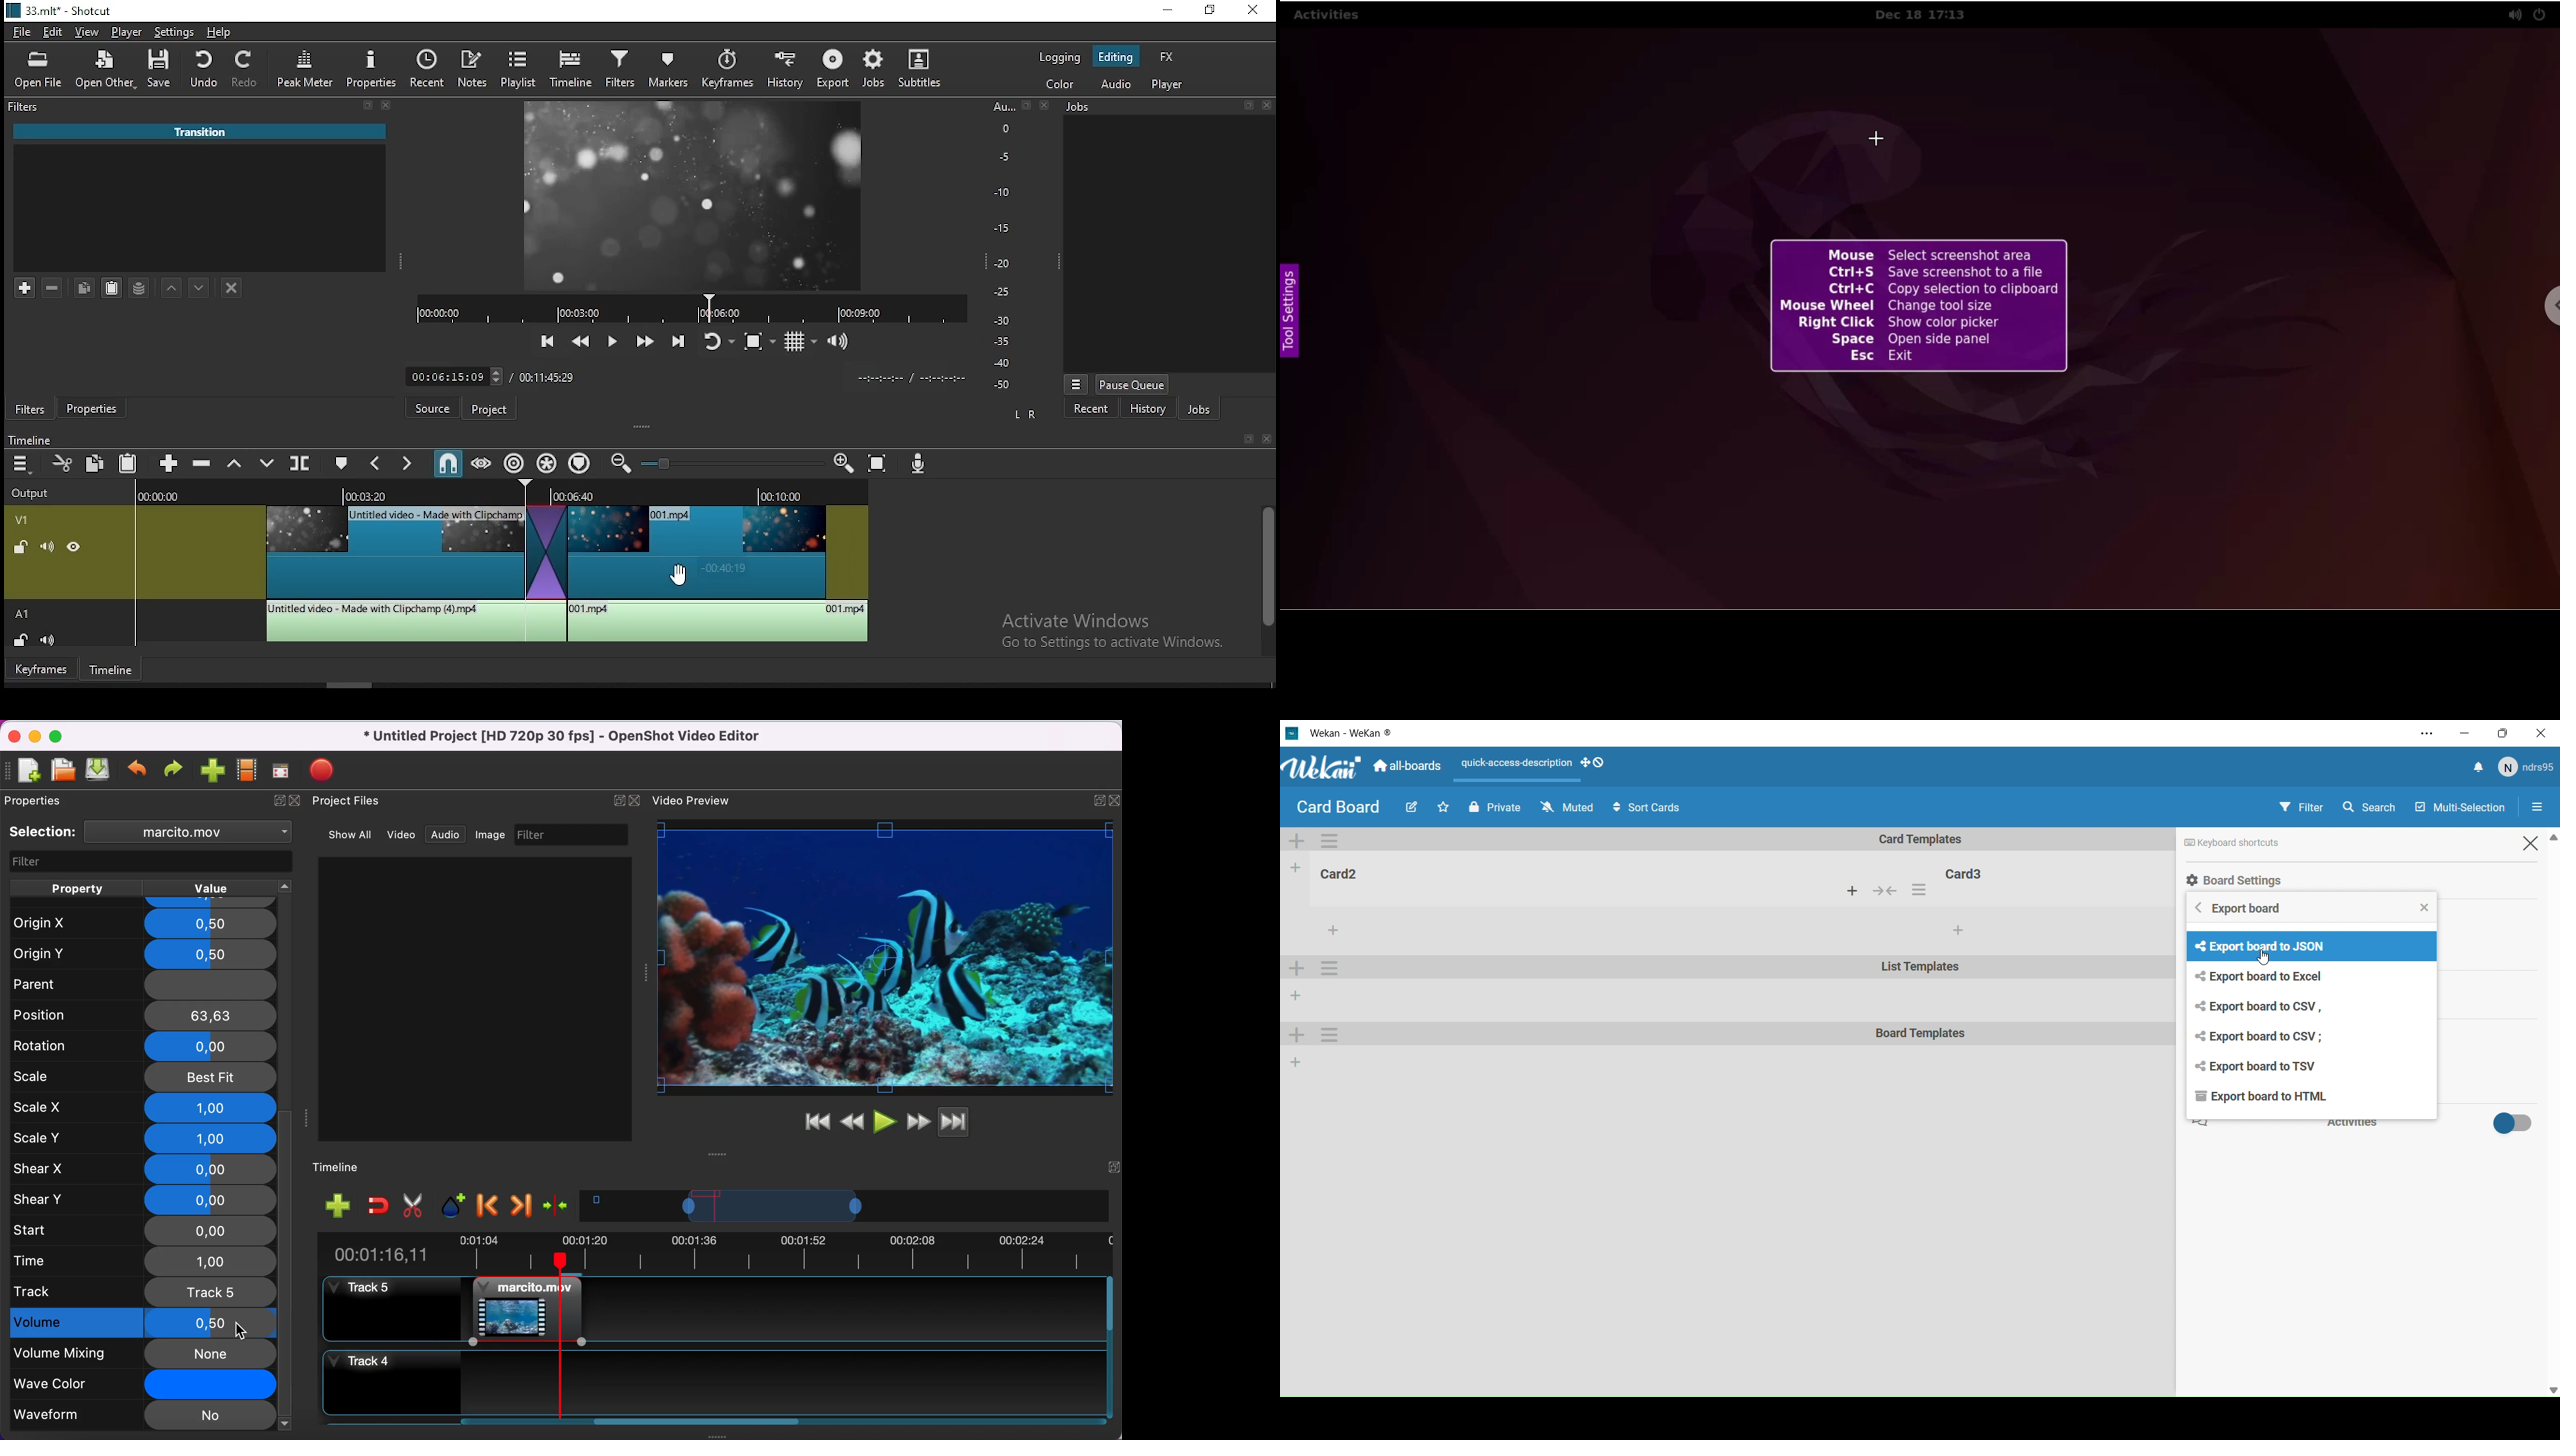  I want to click on time format, so click(907, 378).